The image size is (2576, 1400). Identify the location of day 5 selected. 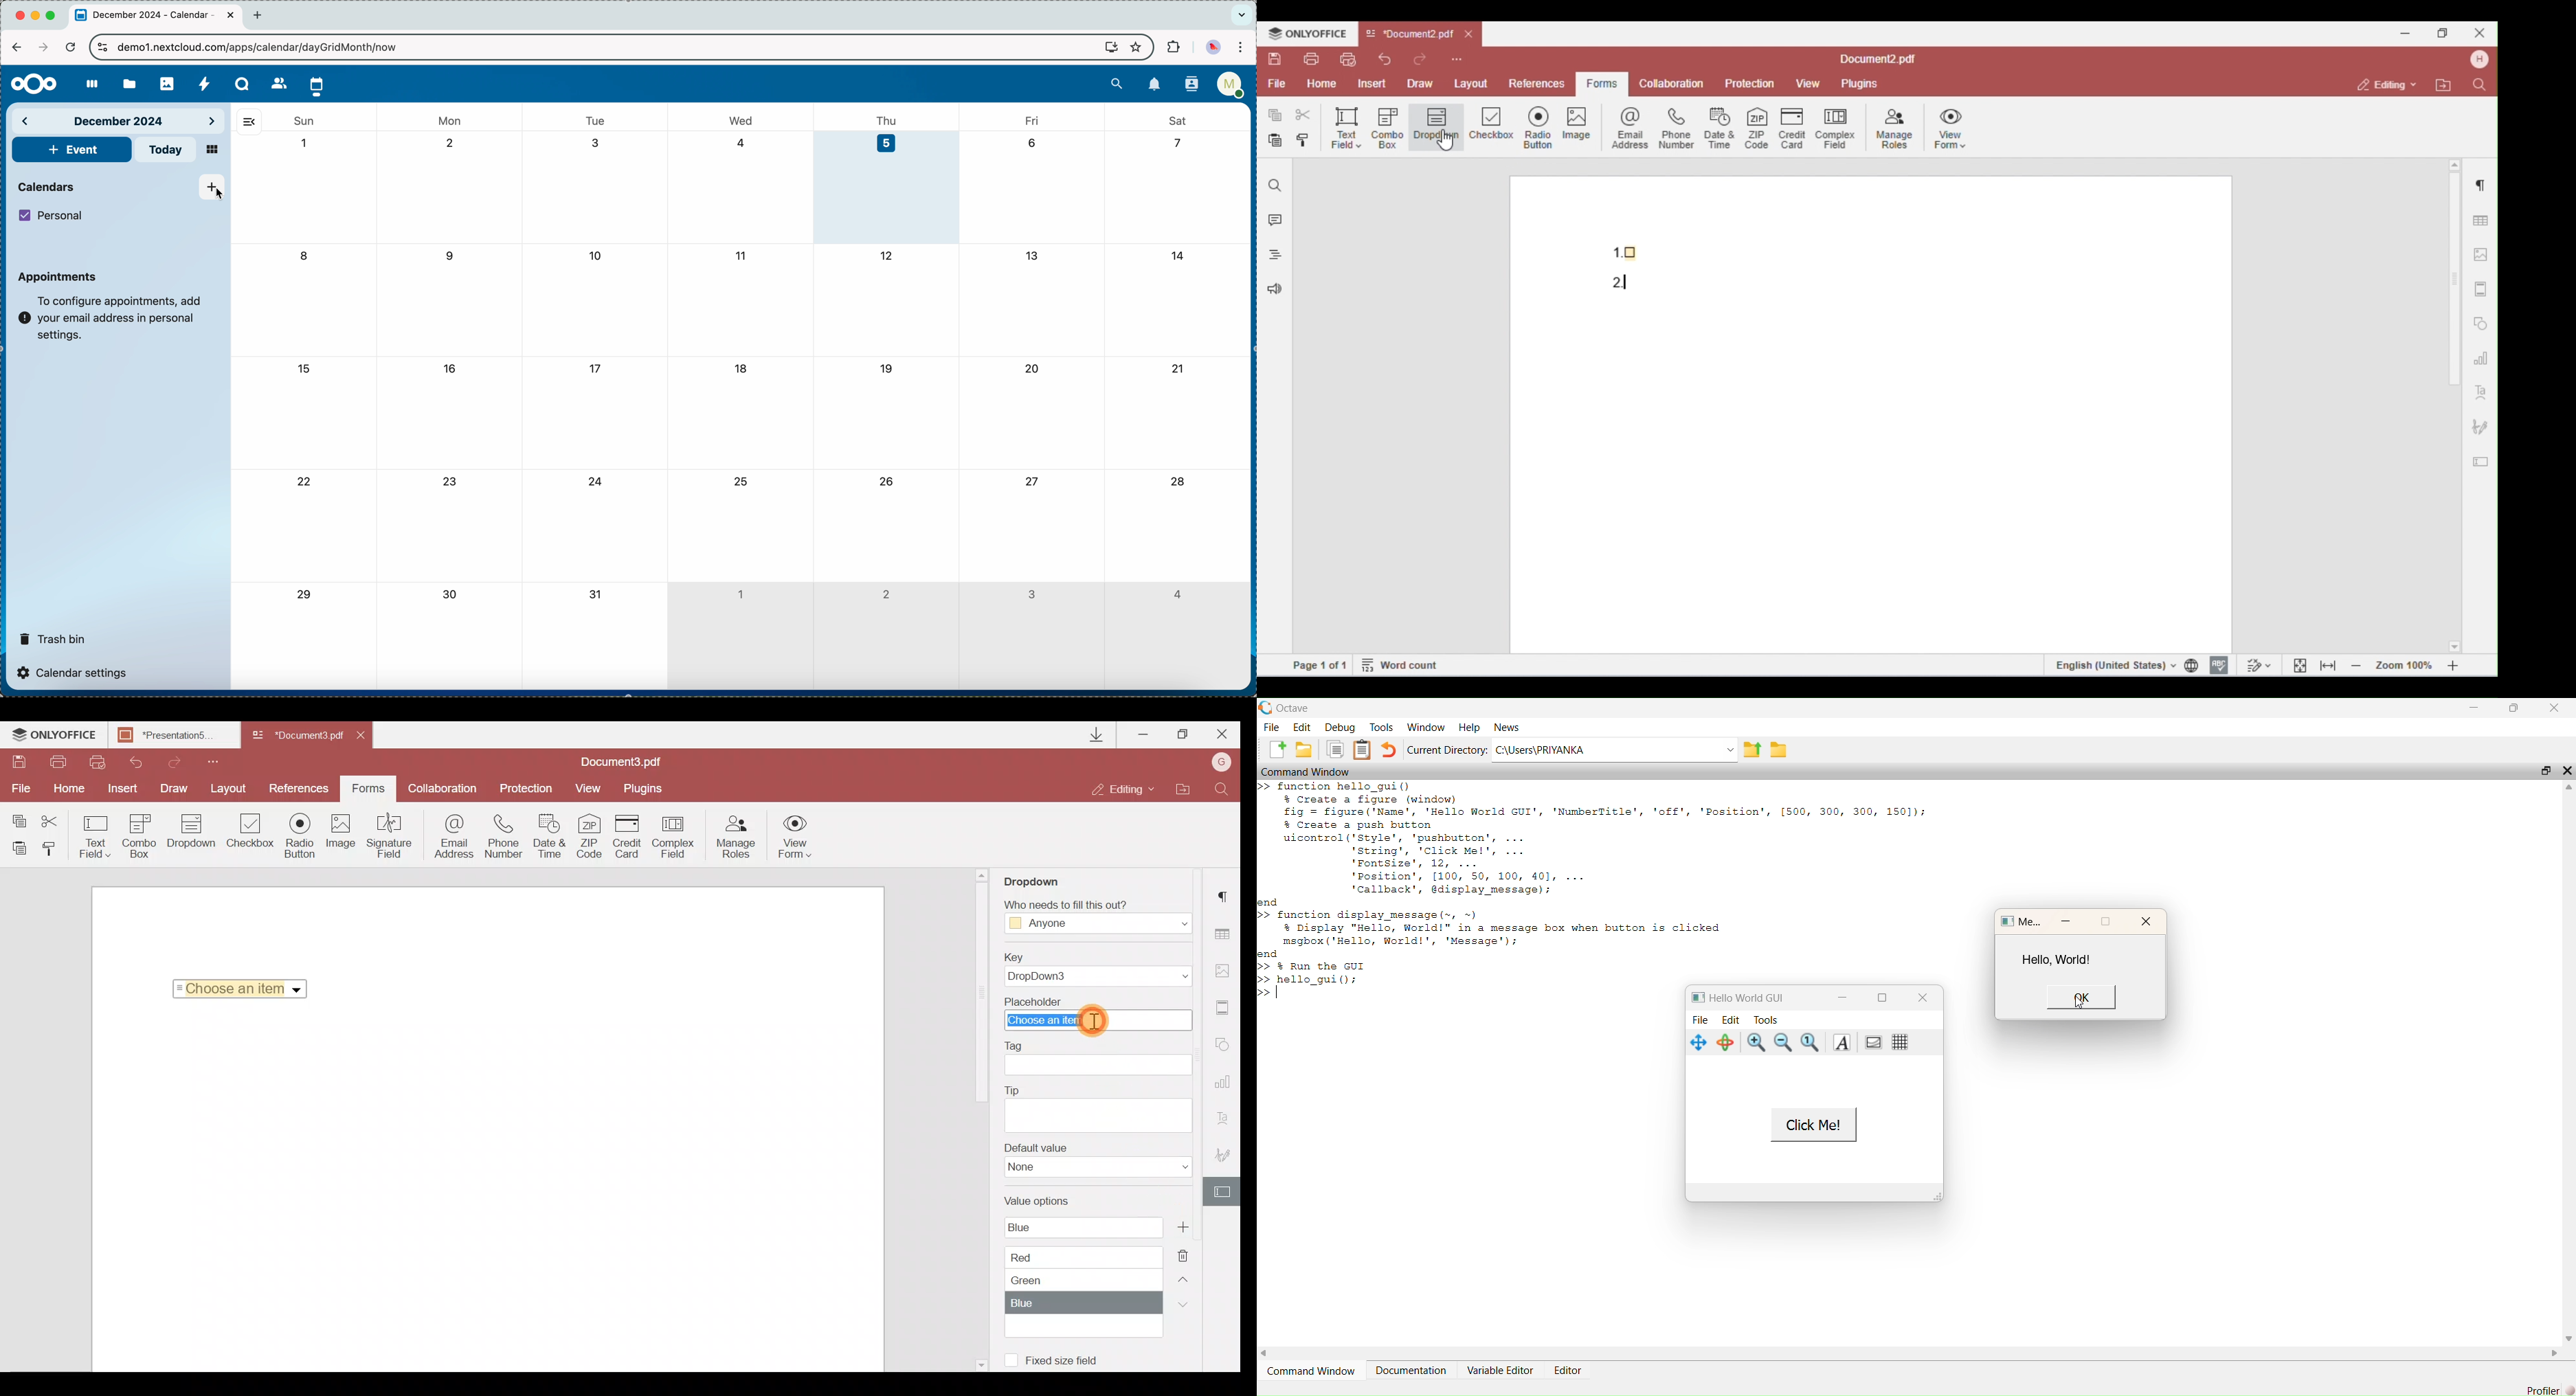
(889, 188).